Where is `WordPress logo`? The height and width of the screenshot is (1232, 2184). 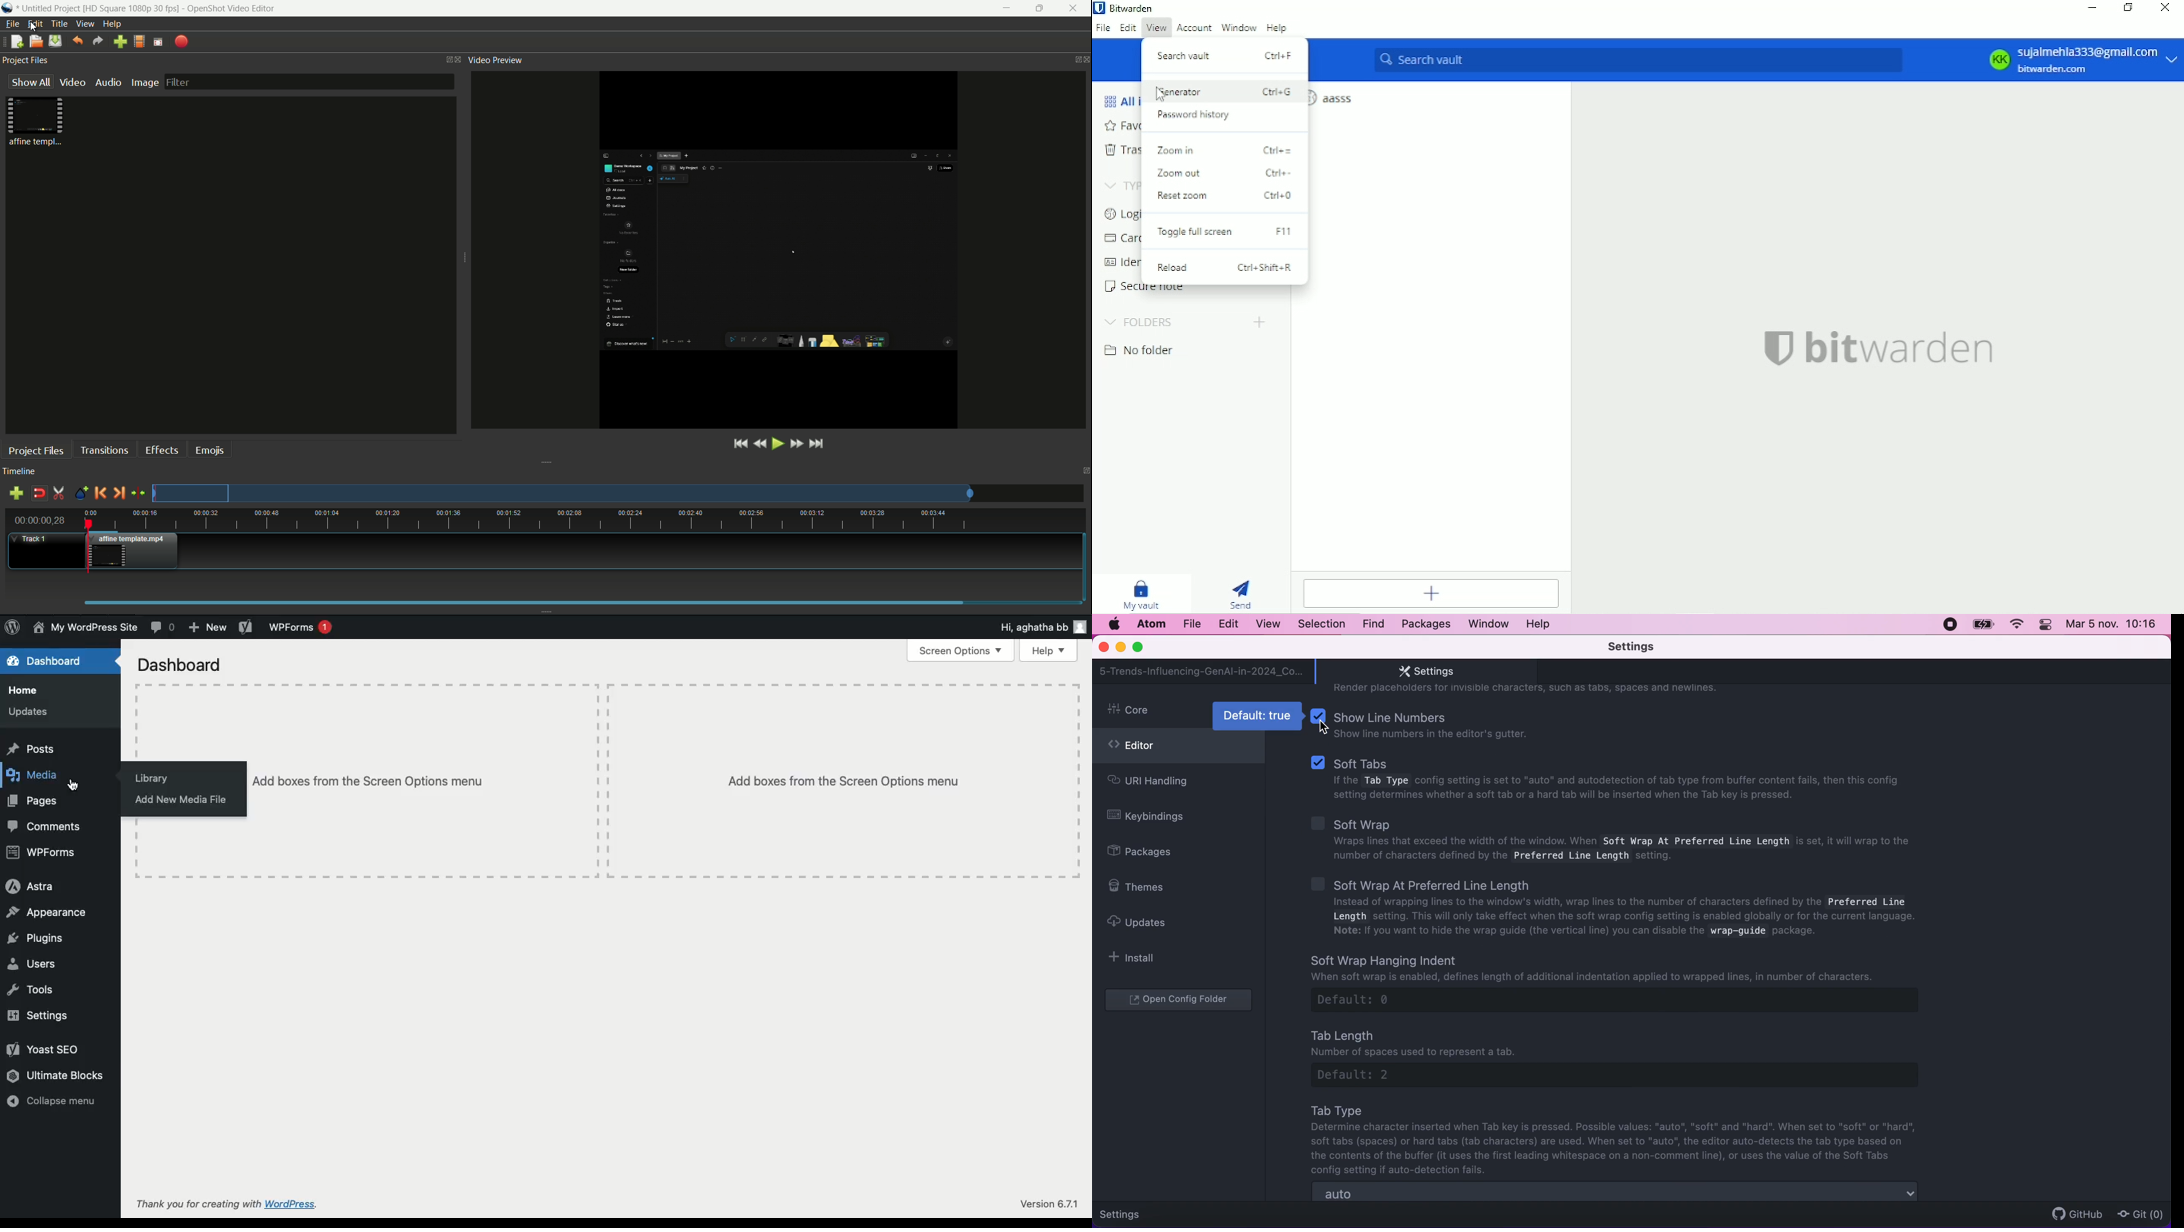
WordPress logo is located at coordinates (12, 627).